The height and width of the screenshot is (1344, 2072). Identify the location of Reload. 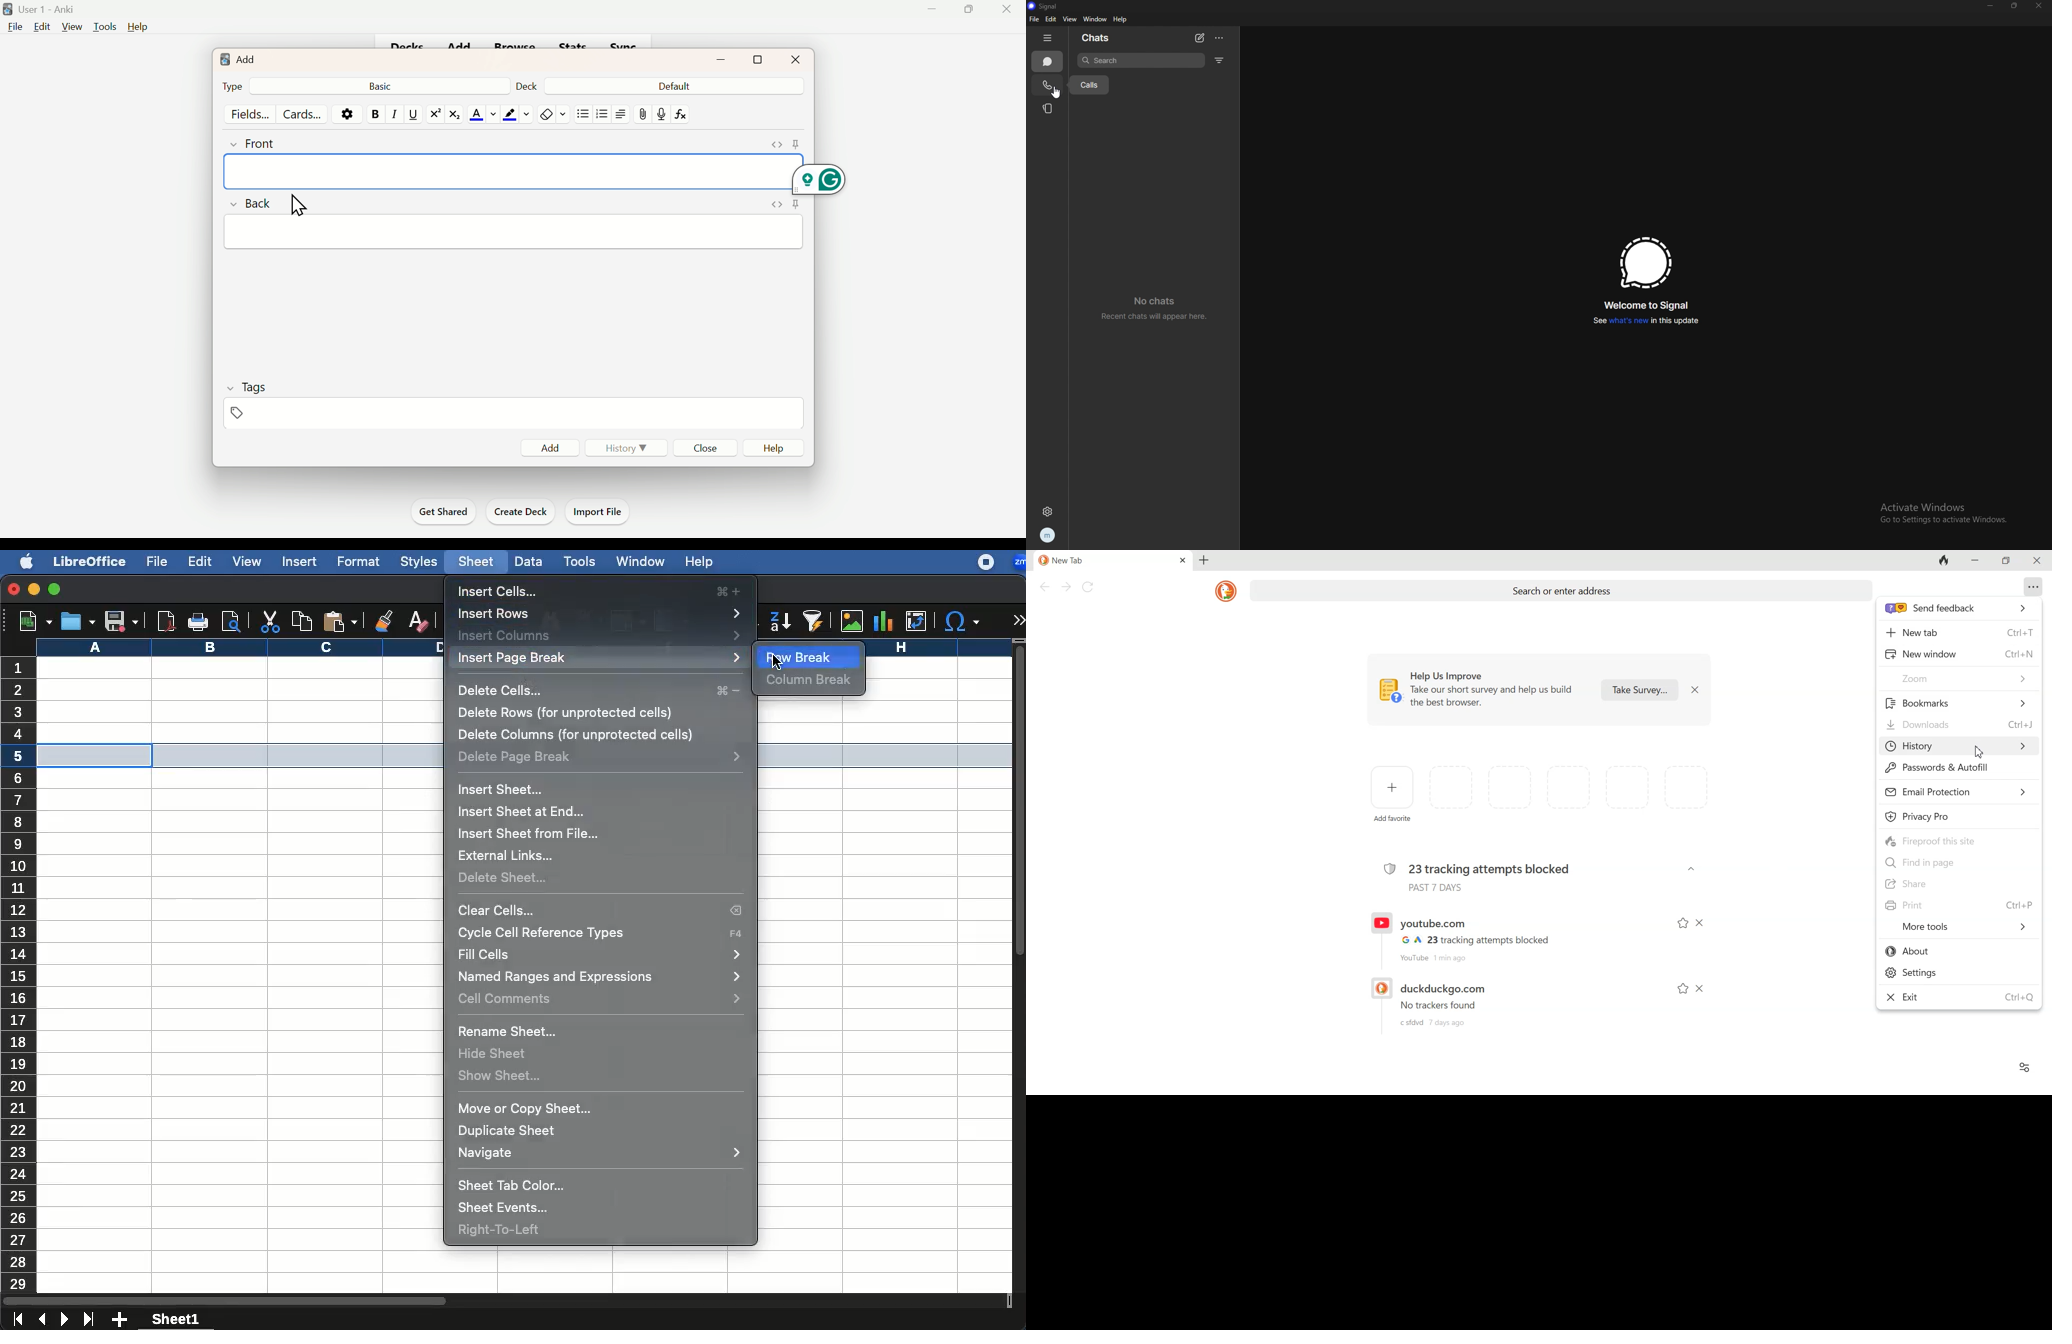
(1089, 587).